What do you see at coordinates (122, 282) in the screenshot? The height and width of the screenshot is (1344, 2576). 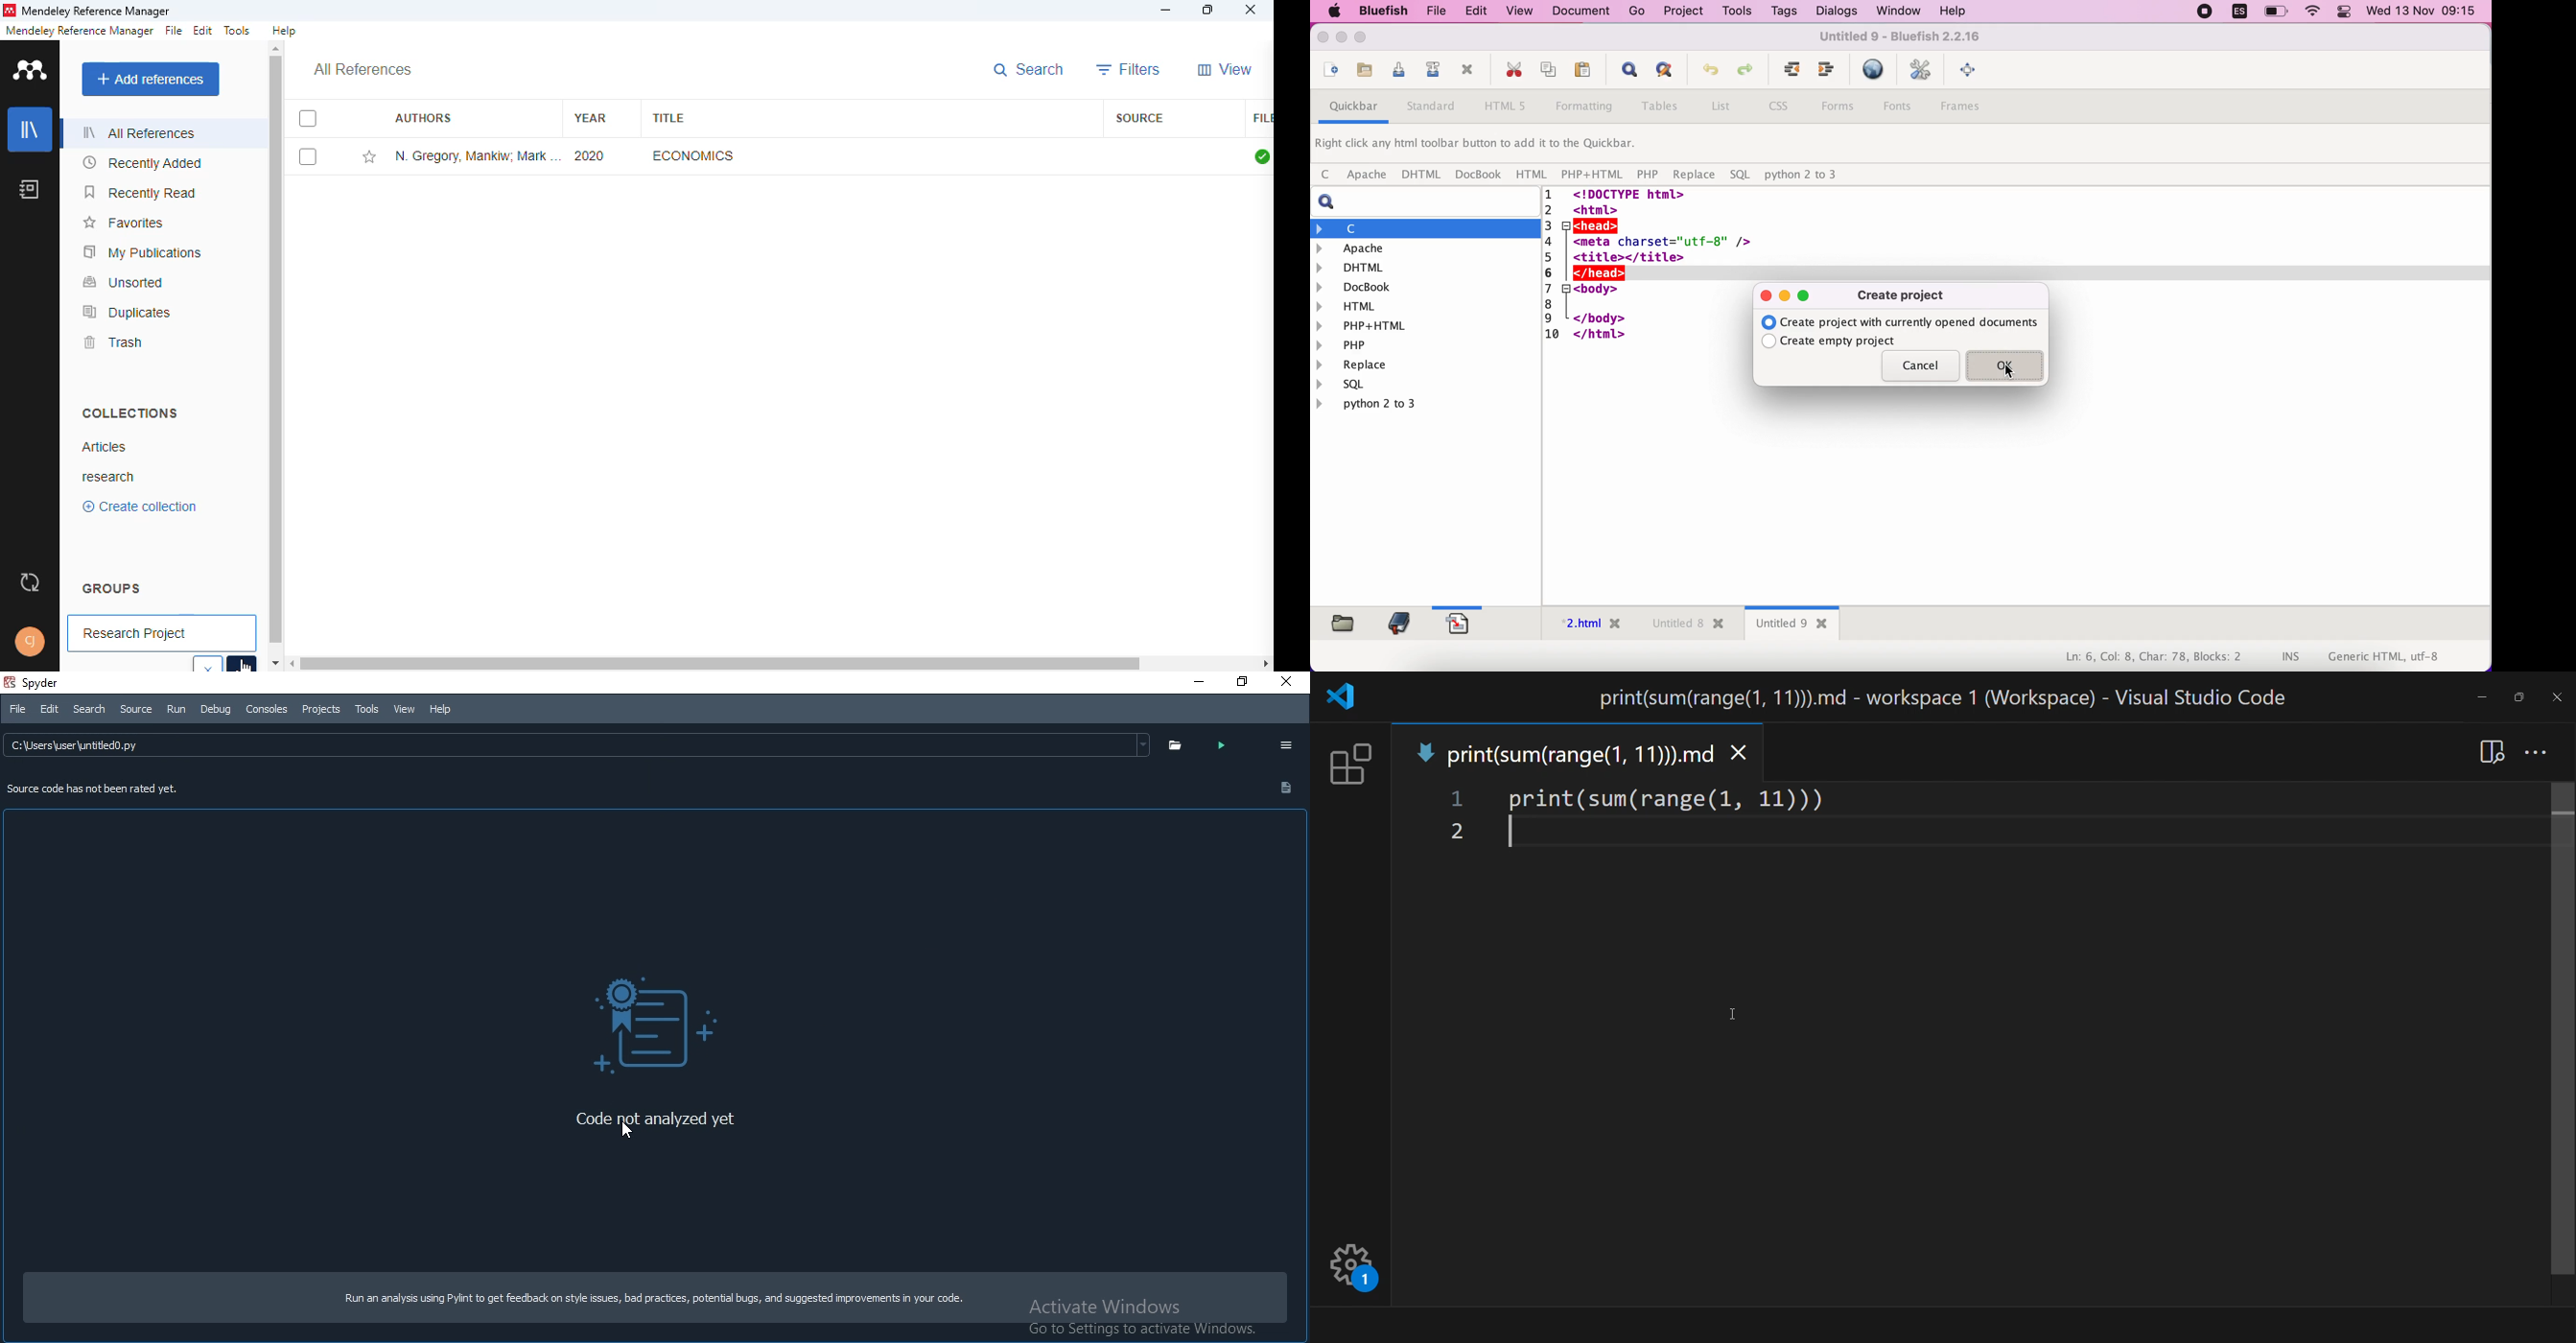 I see `unsorted` at bounding box center [122, 282].